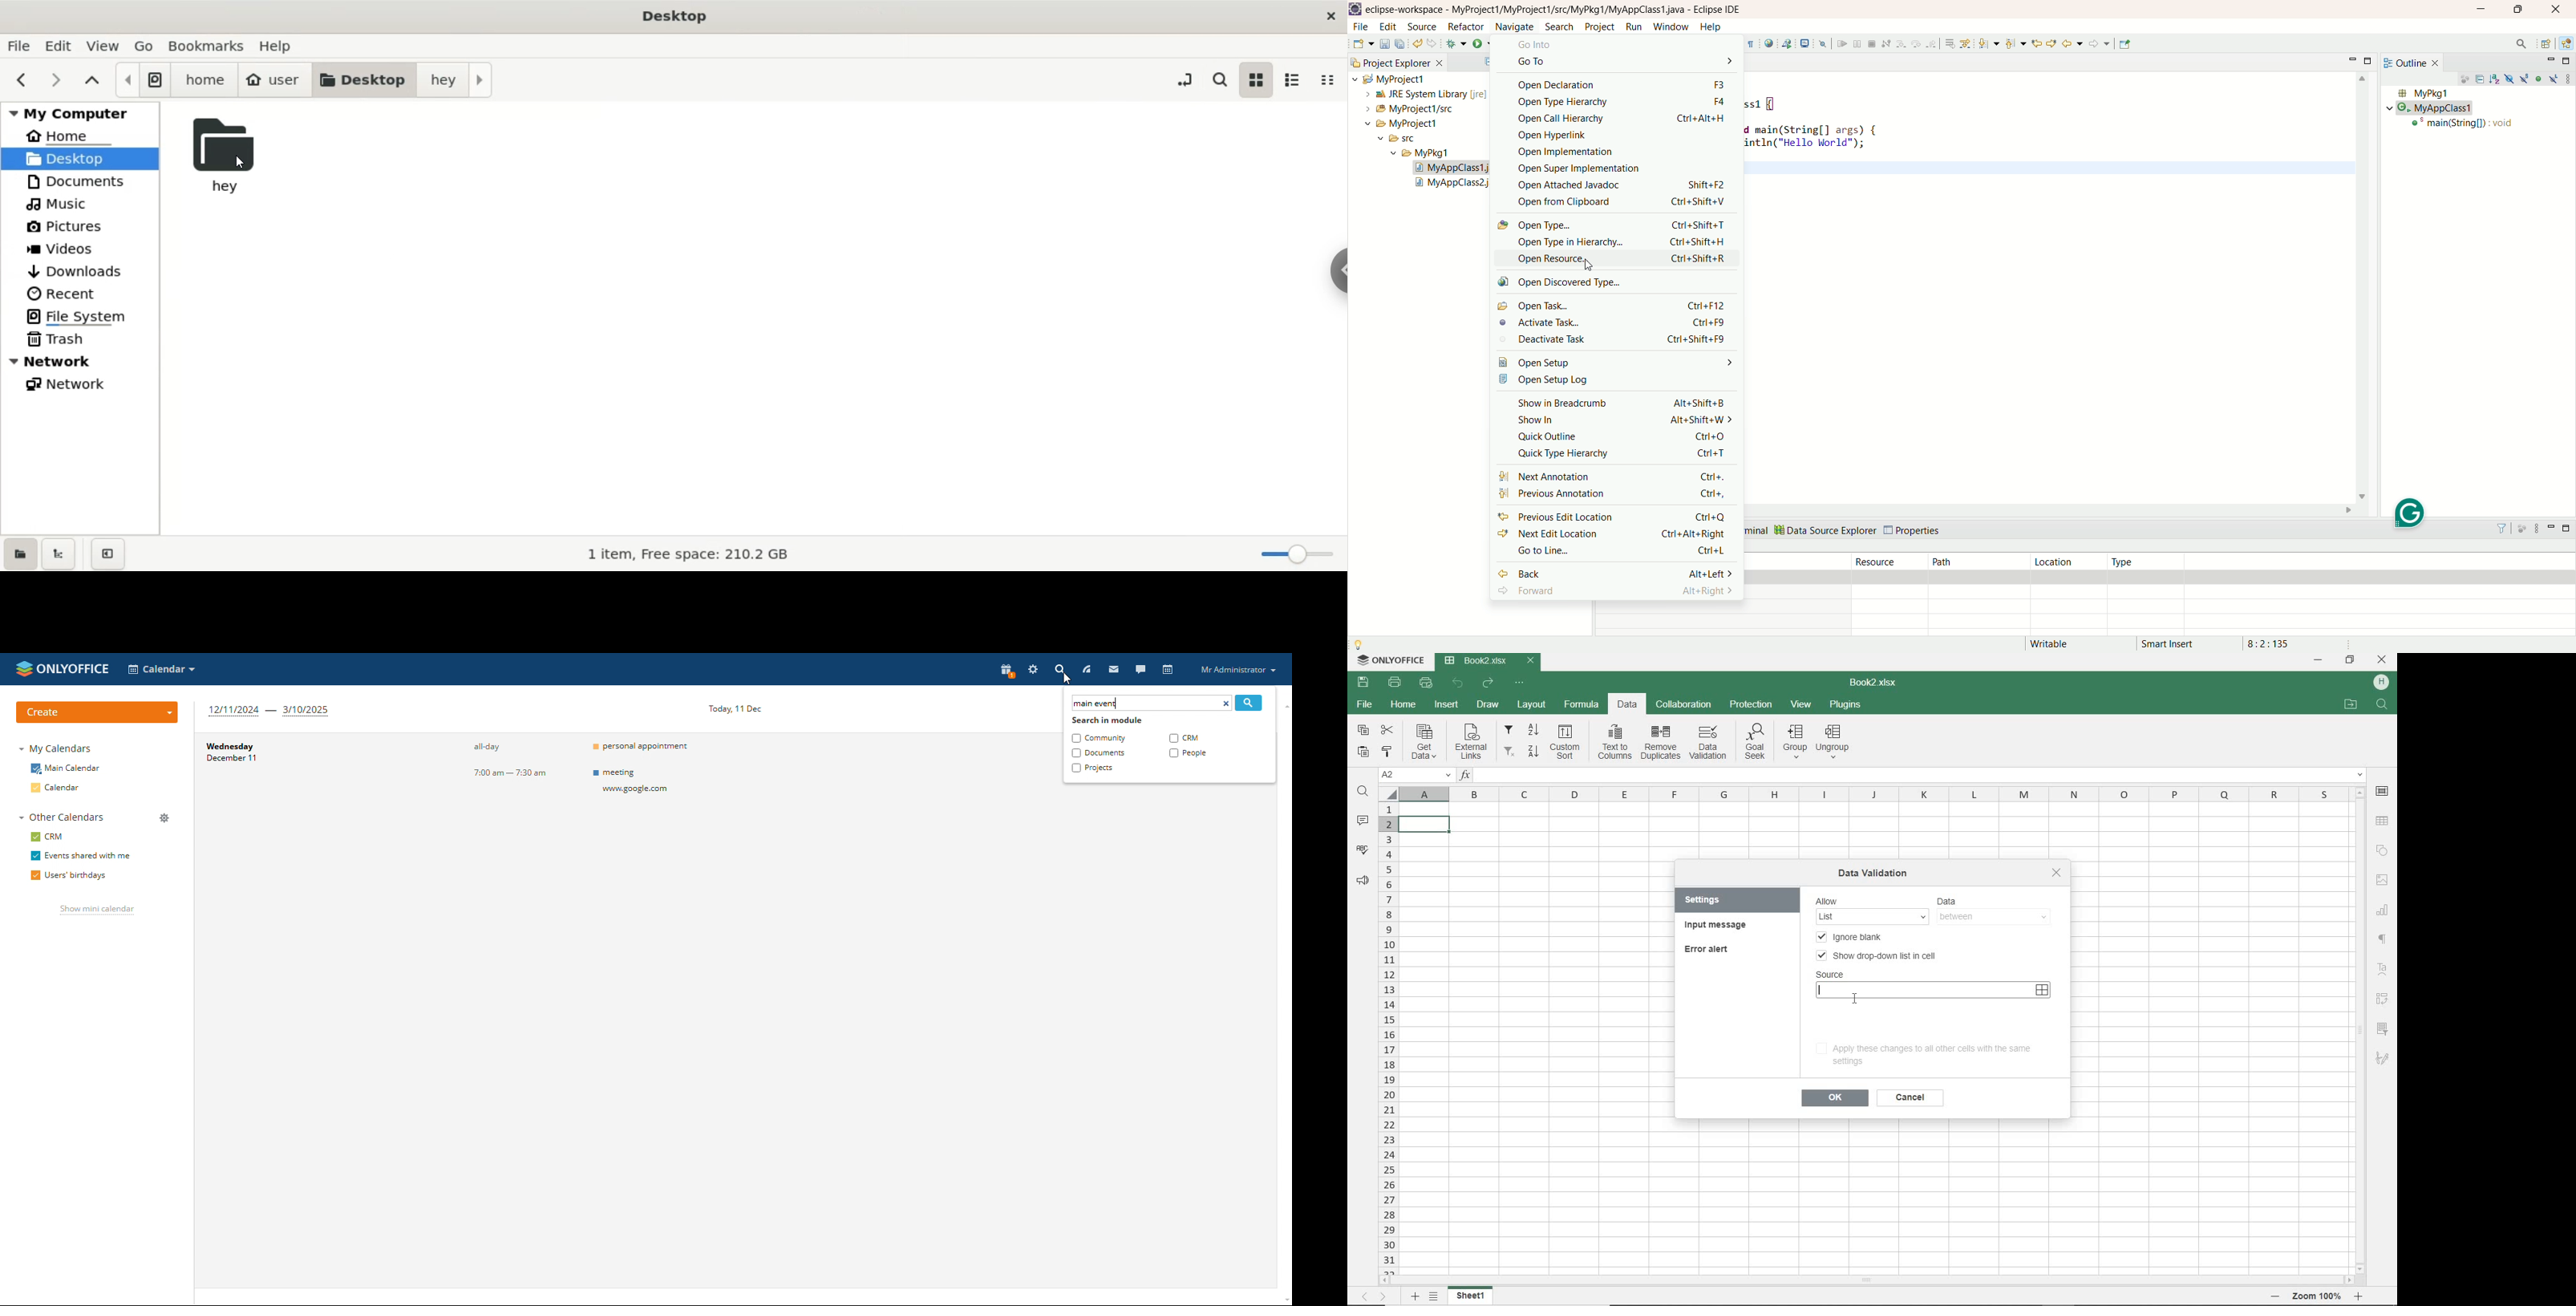 This screenshot has height=1316, width=2576. Describe the element at coordinates (2099, 44) in the screenshot. I see `forward` at that location.